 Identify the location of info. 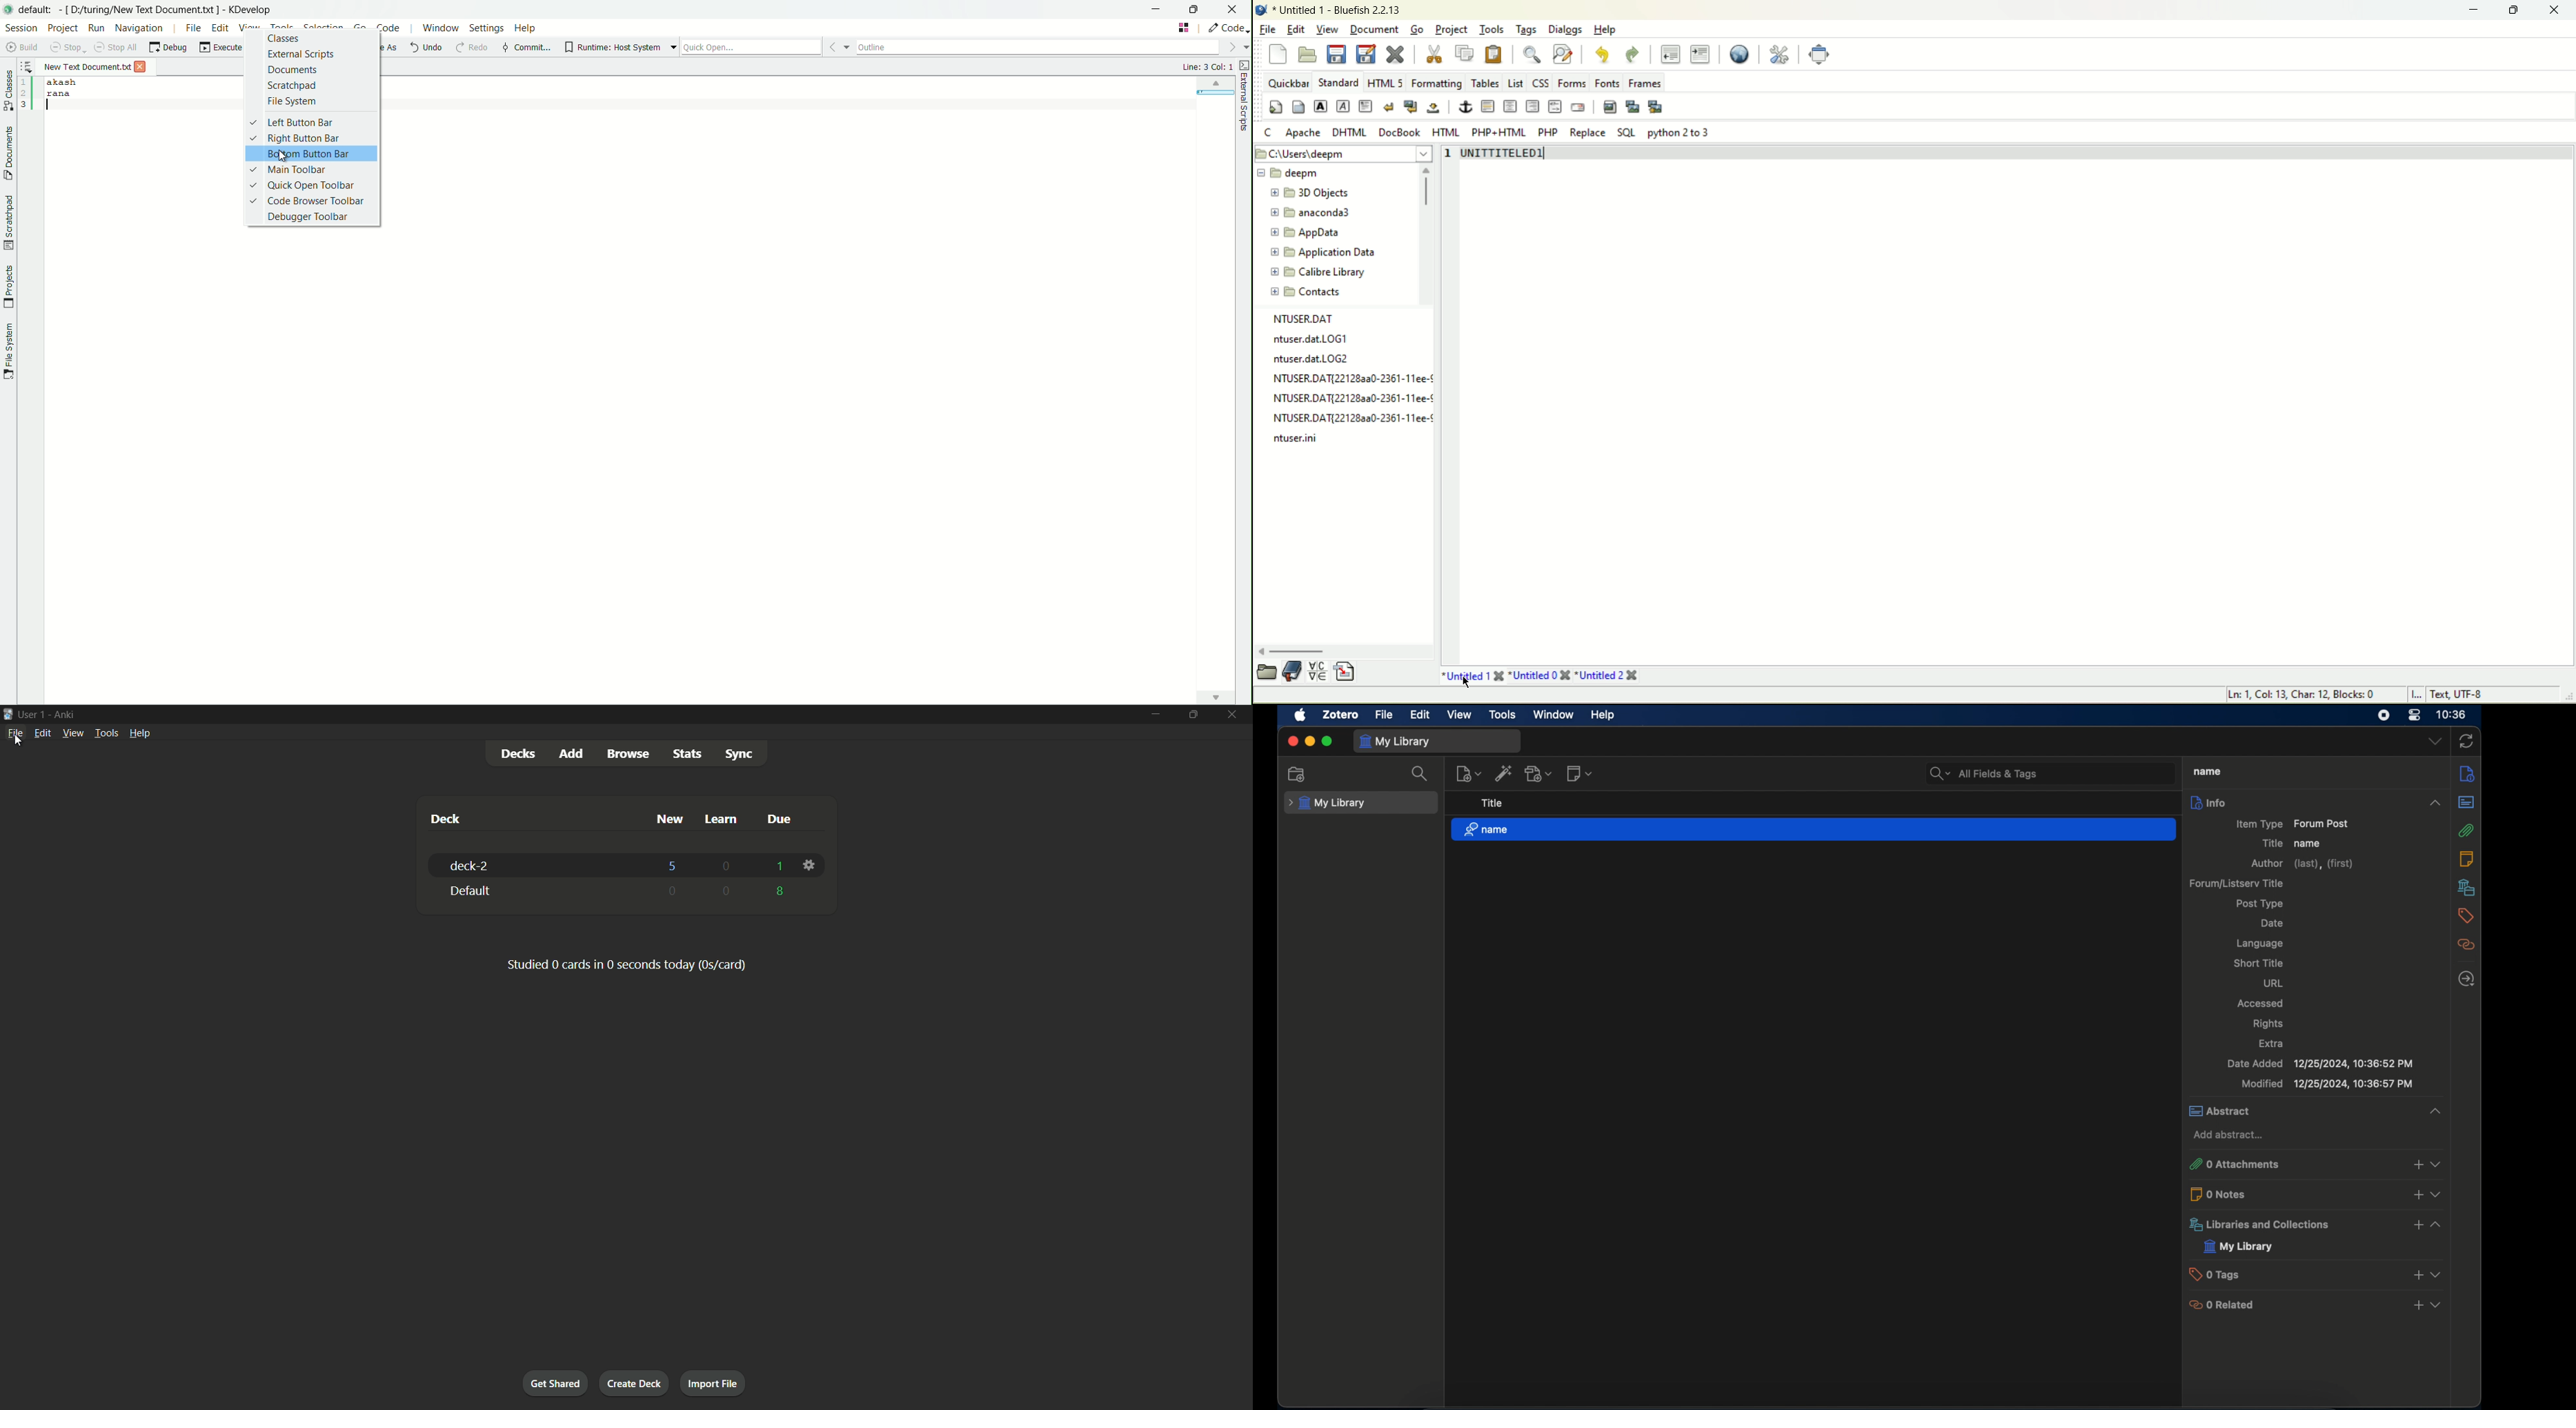
(2316, 802).